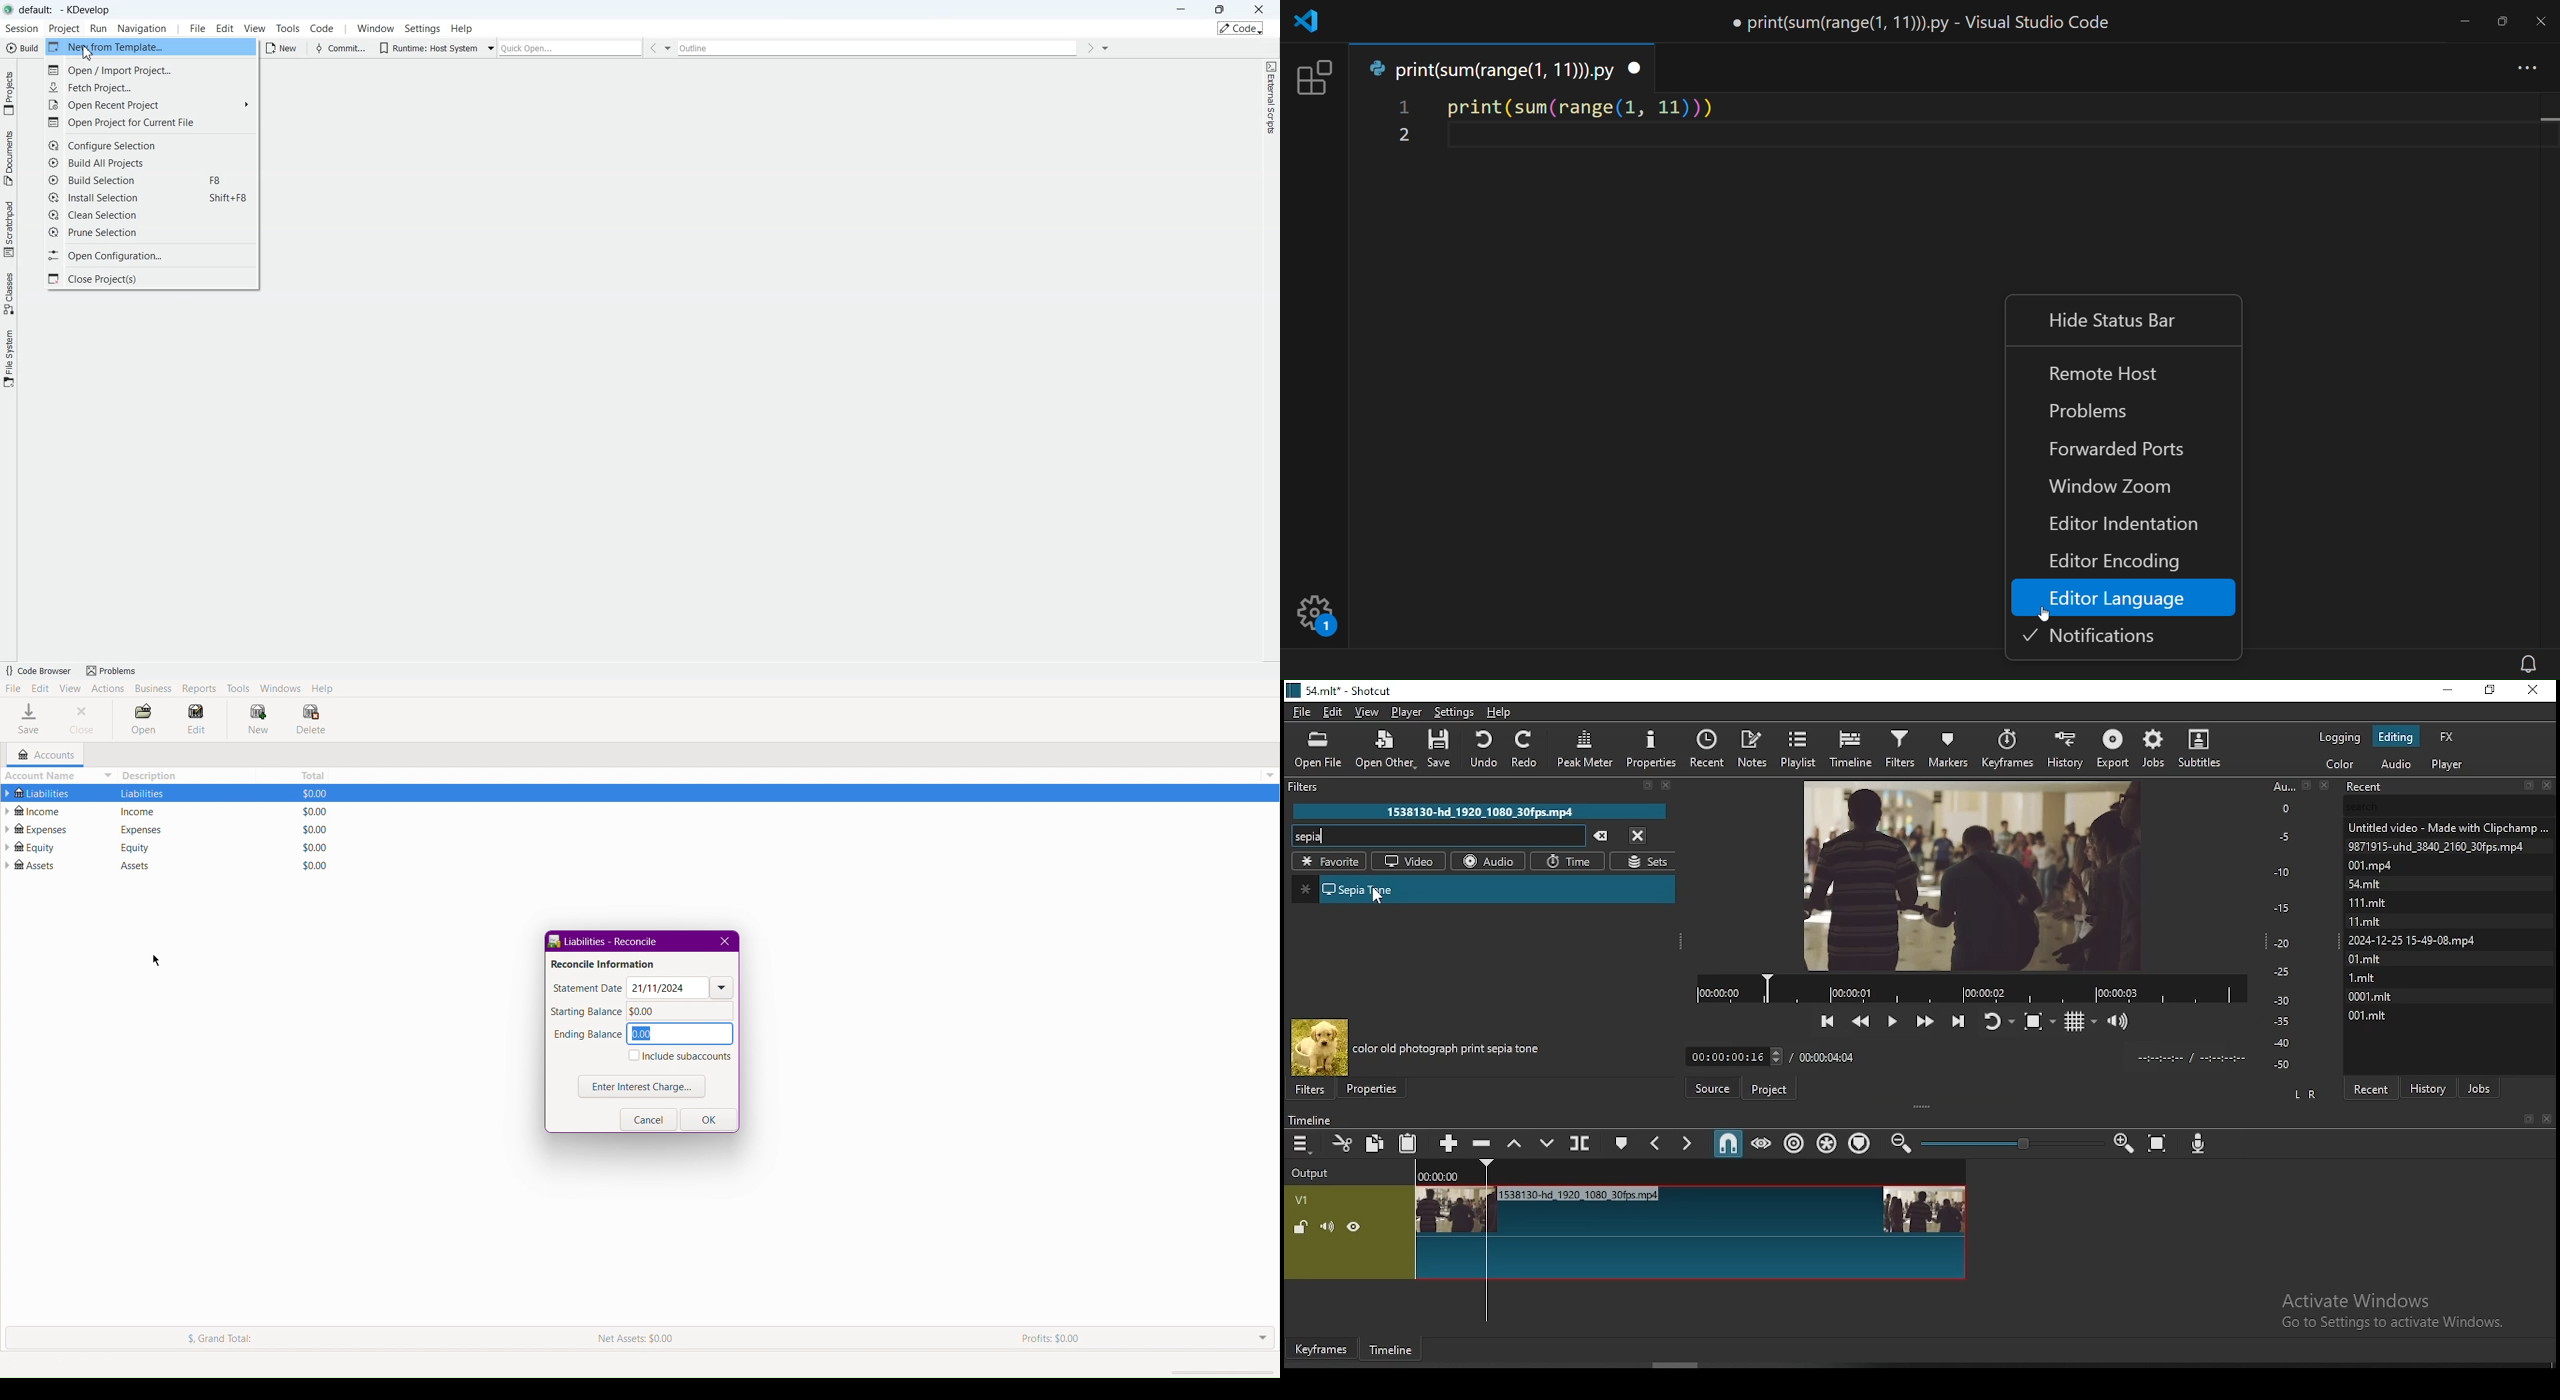  I want to click on Description, so click(139, 812).